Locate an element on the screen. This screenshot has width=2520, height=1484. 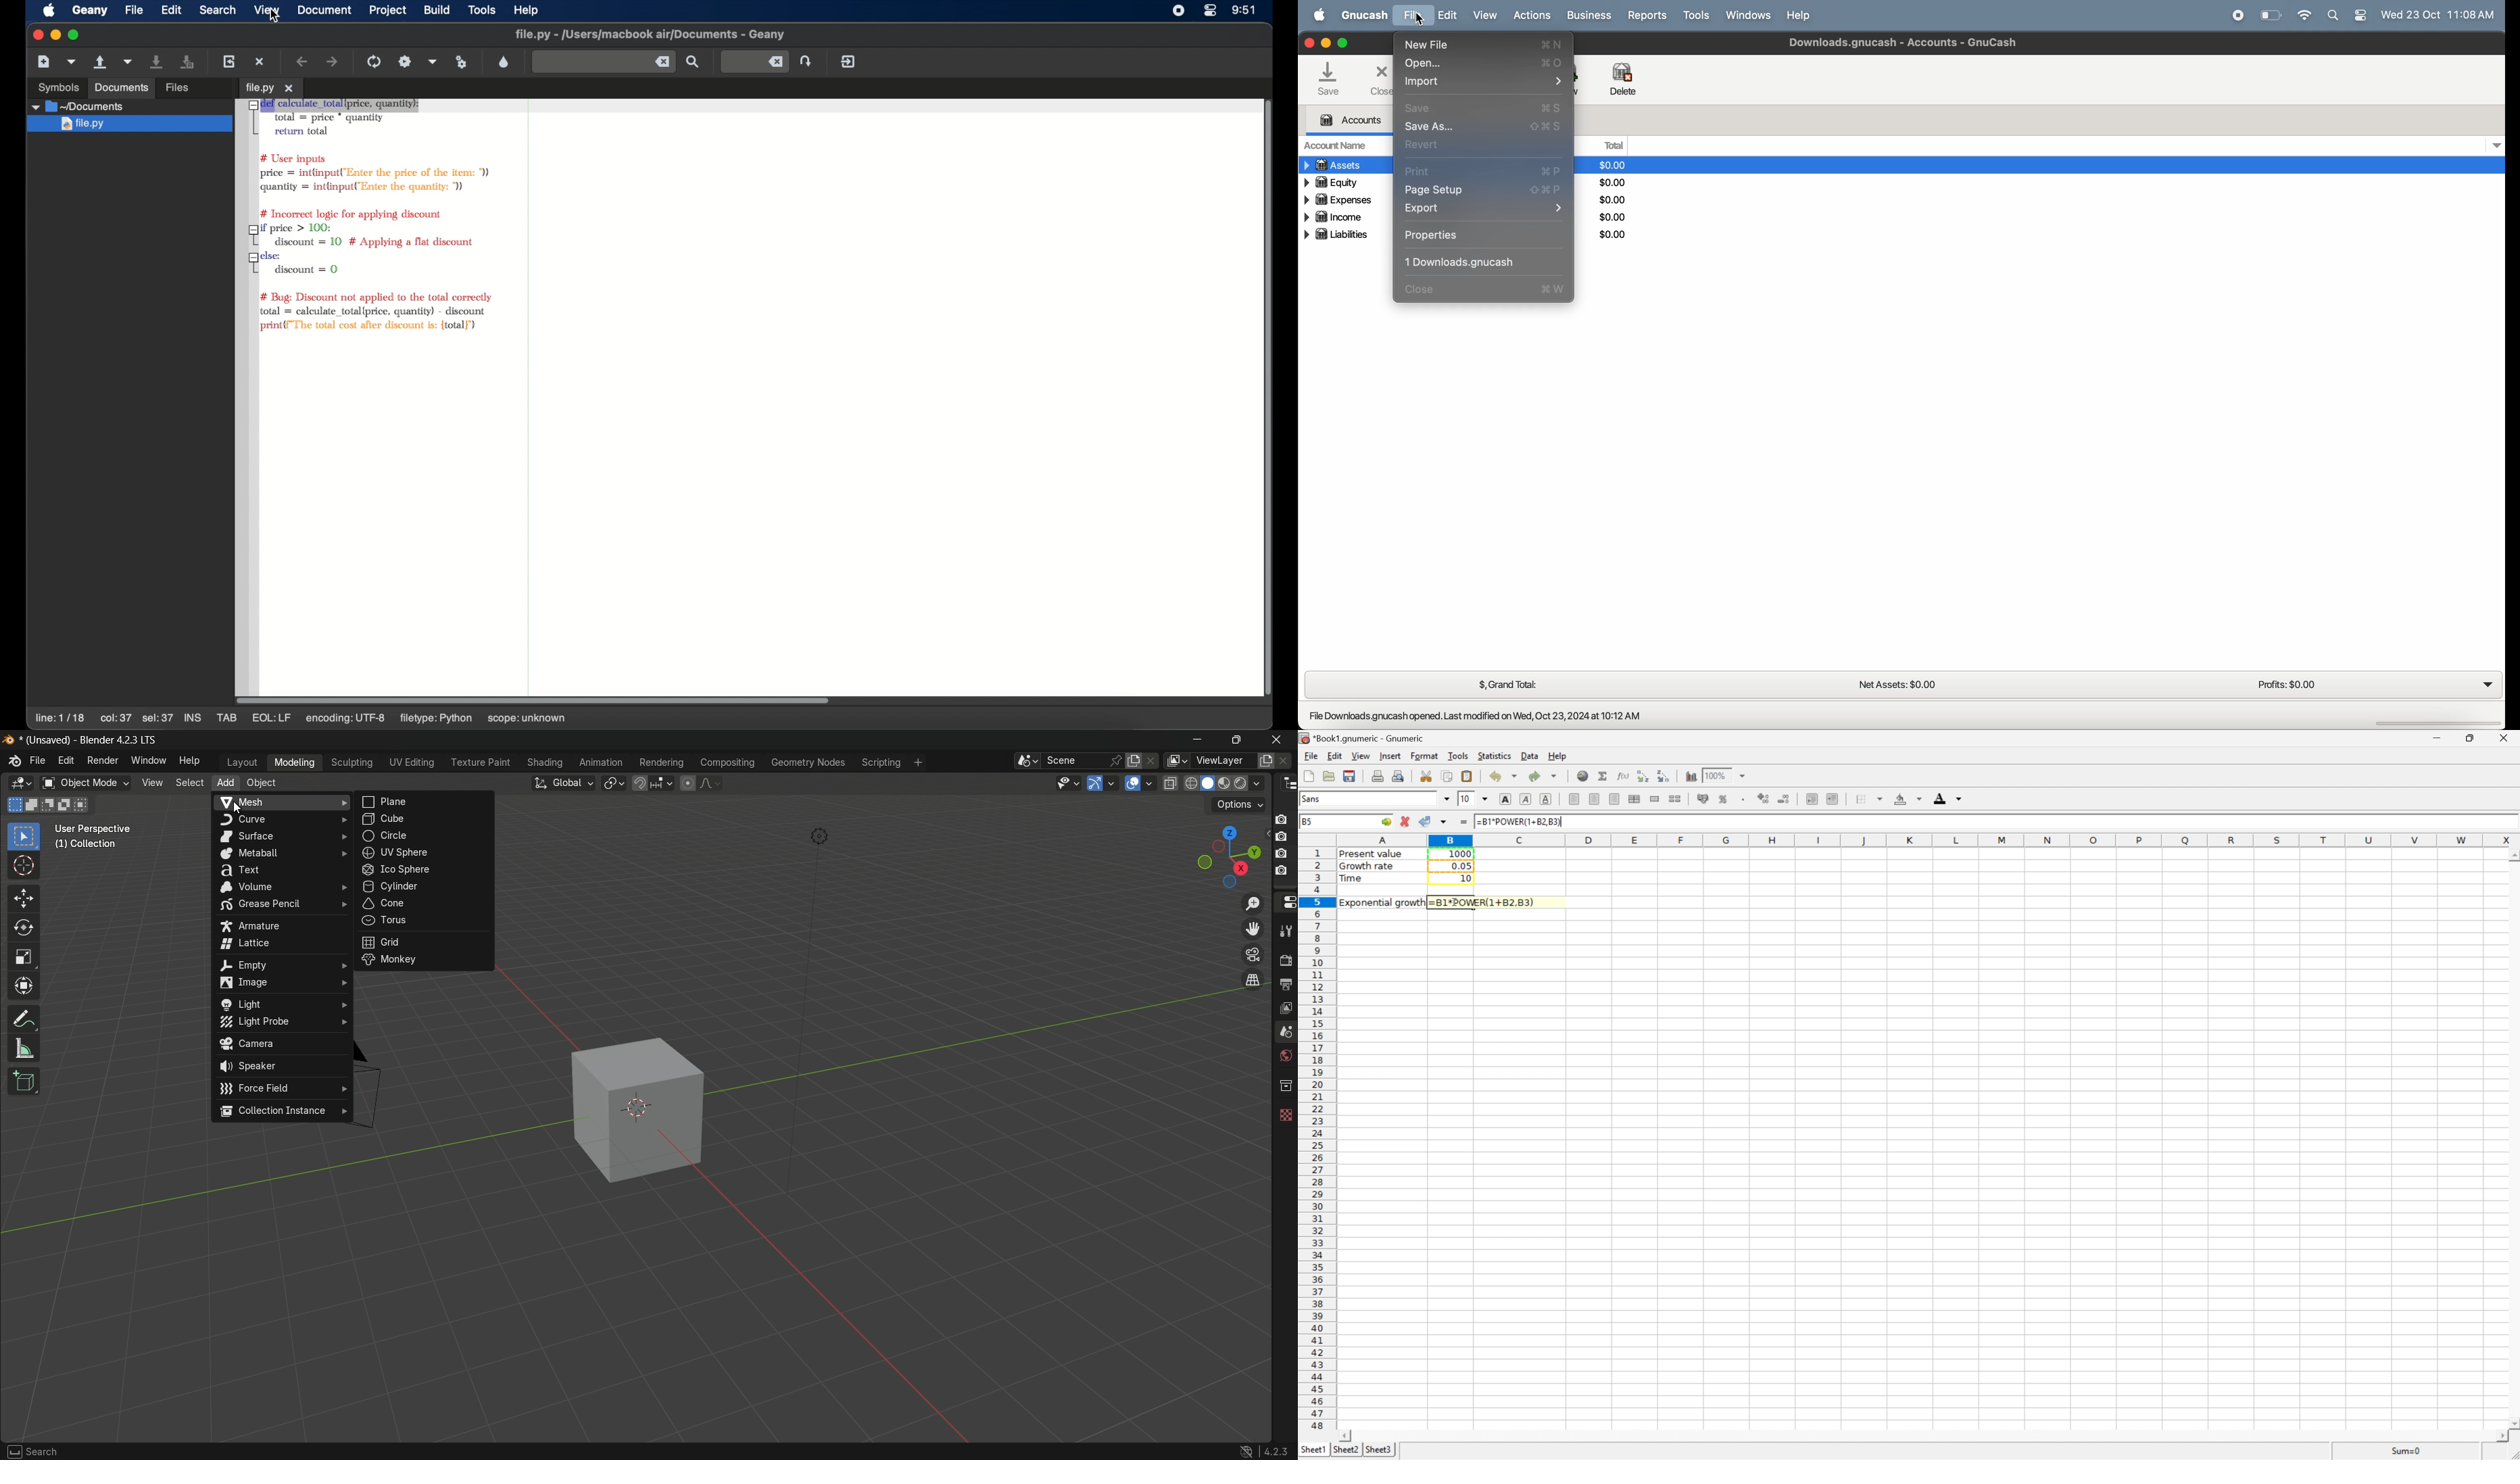
assets is located at coordinates (1340, 165).